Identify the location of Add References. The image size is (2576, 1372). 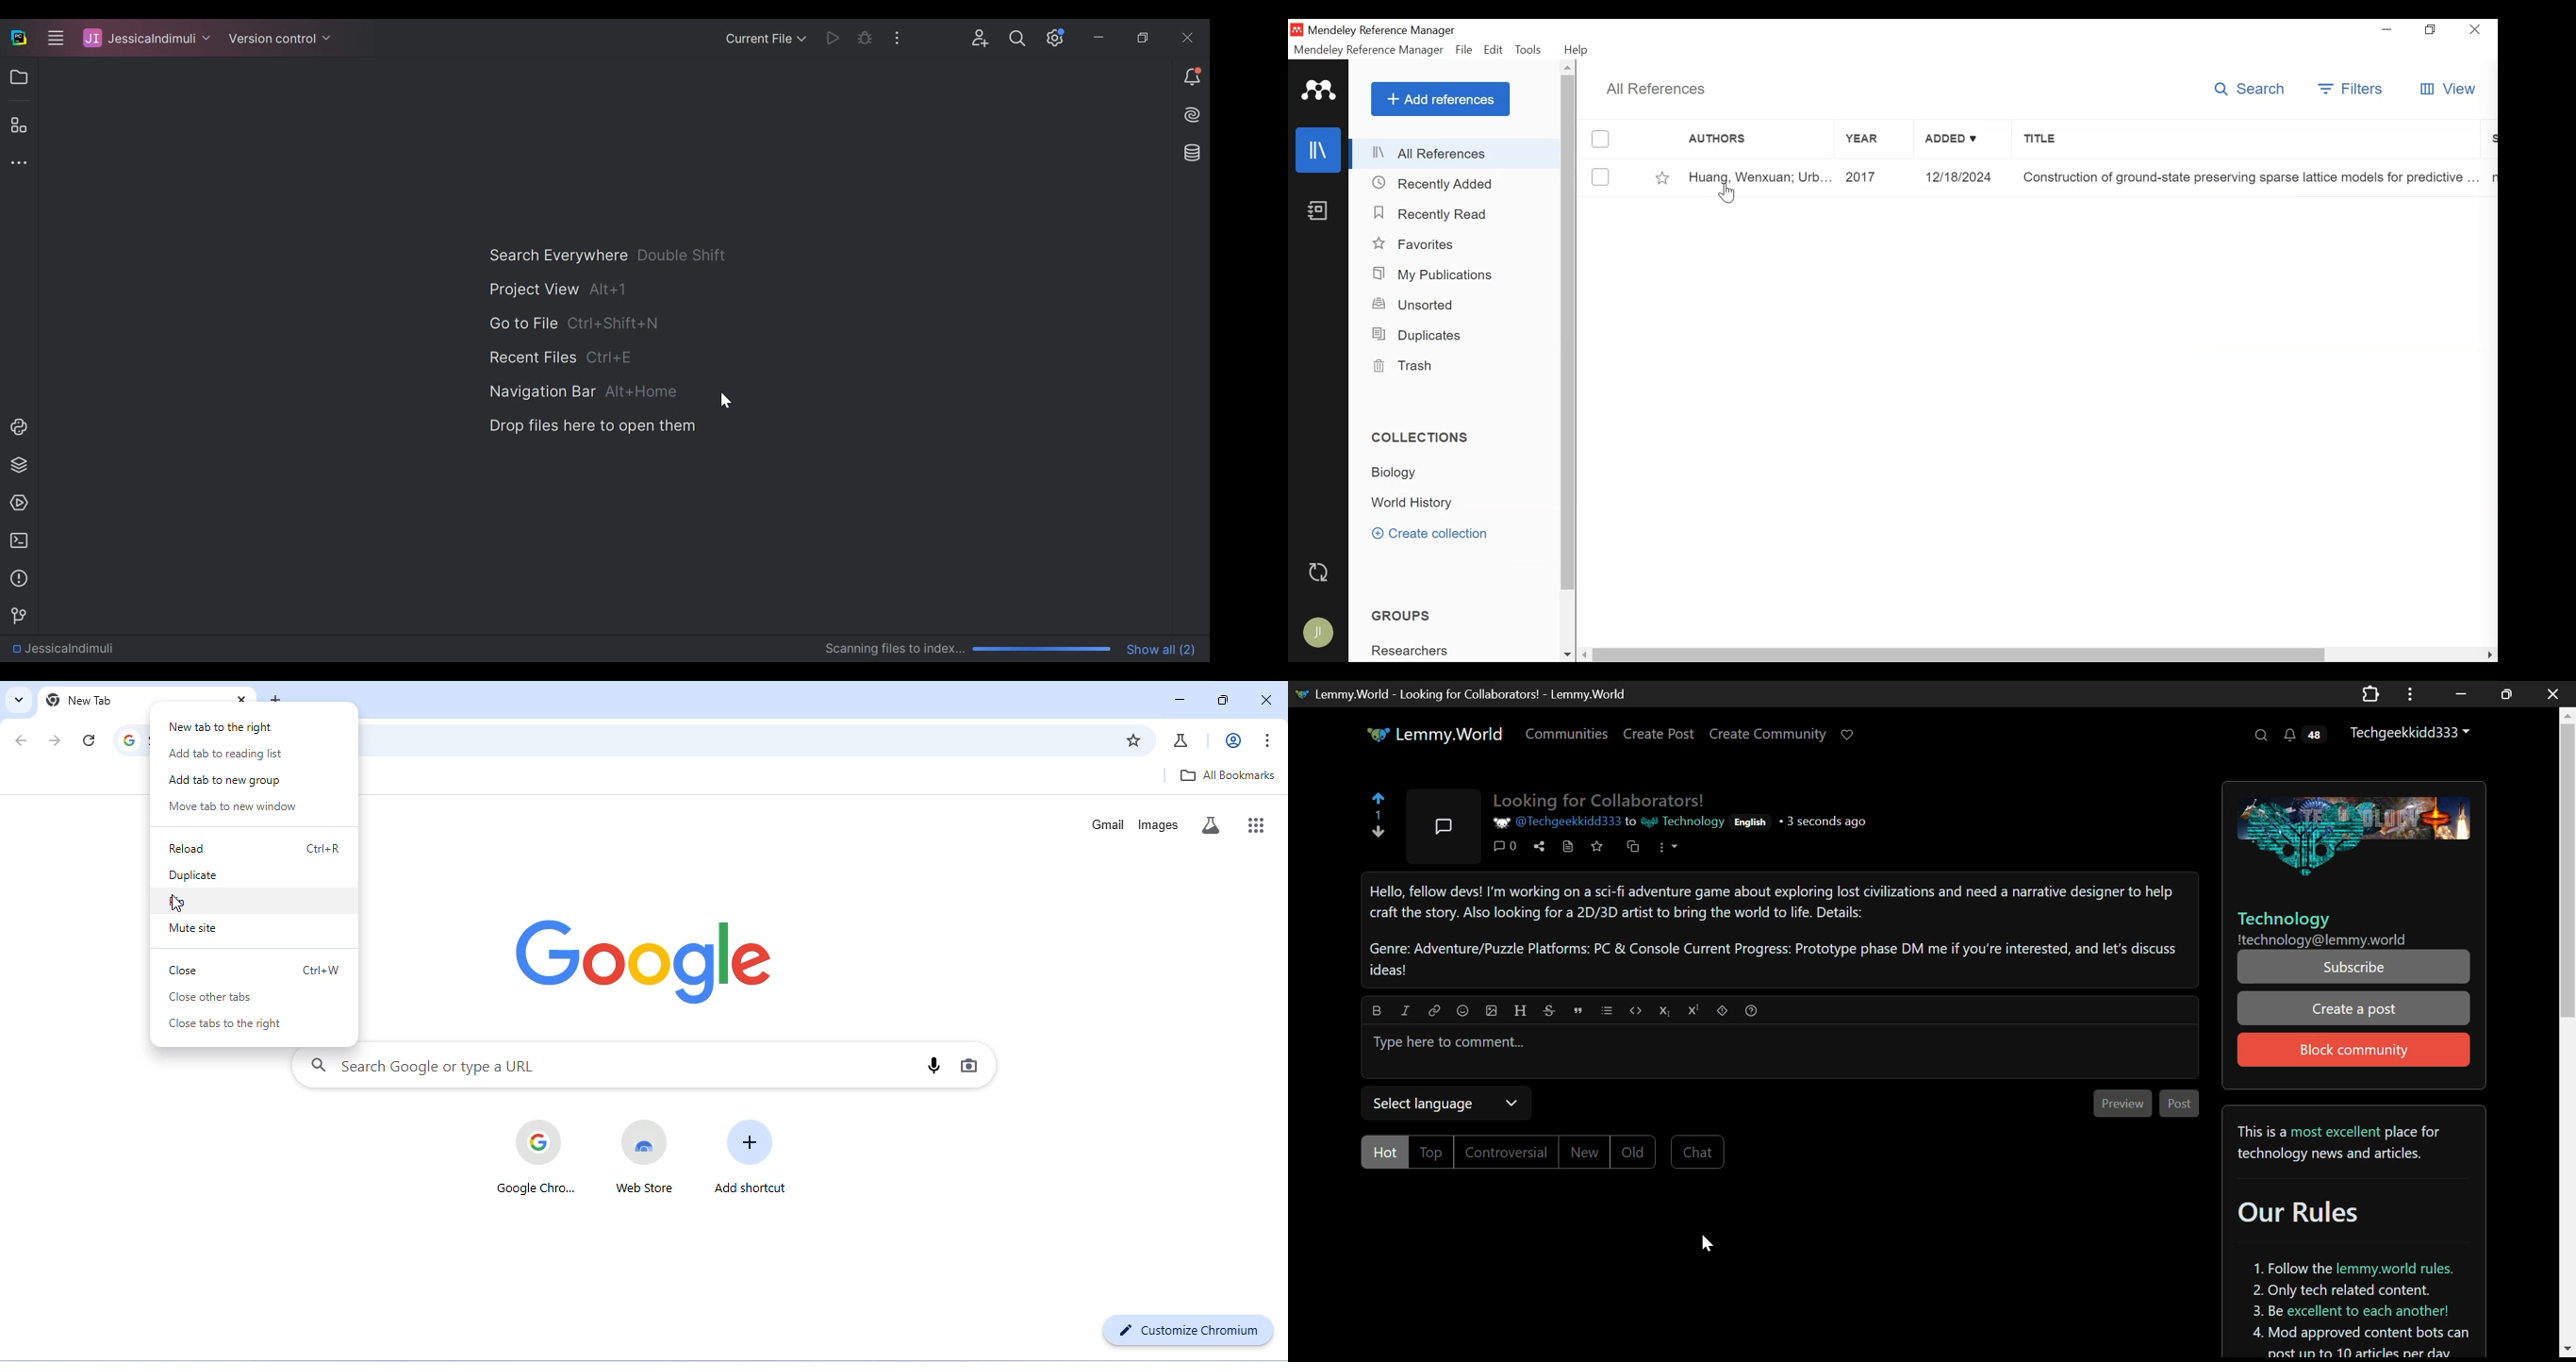
(1440, 99).